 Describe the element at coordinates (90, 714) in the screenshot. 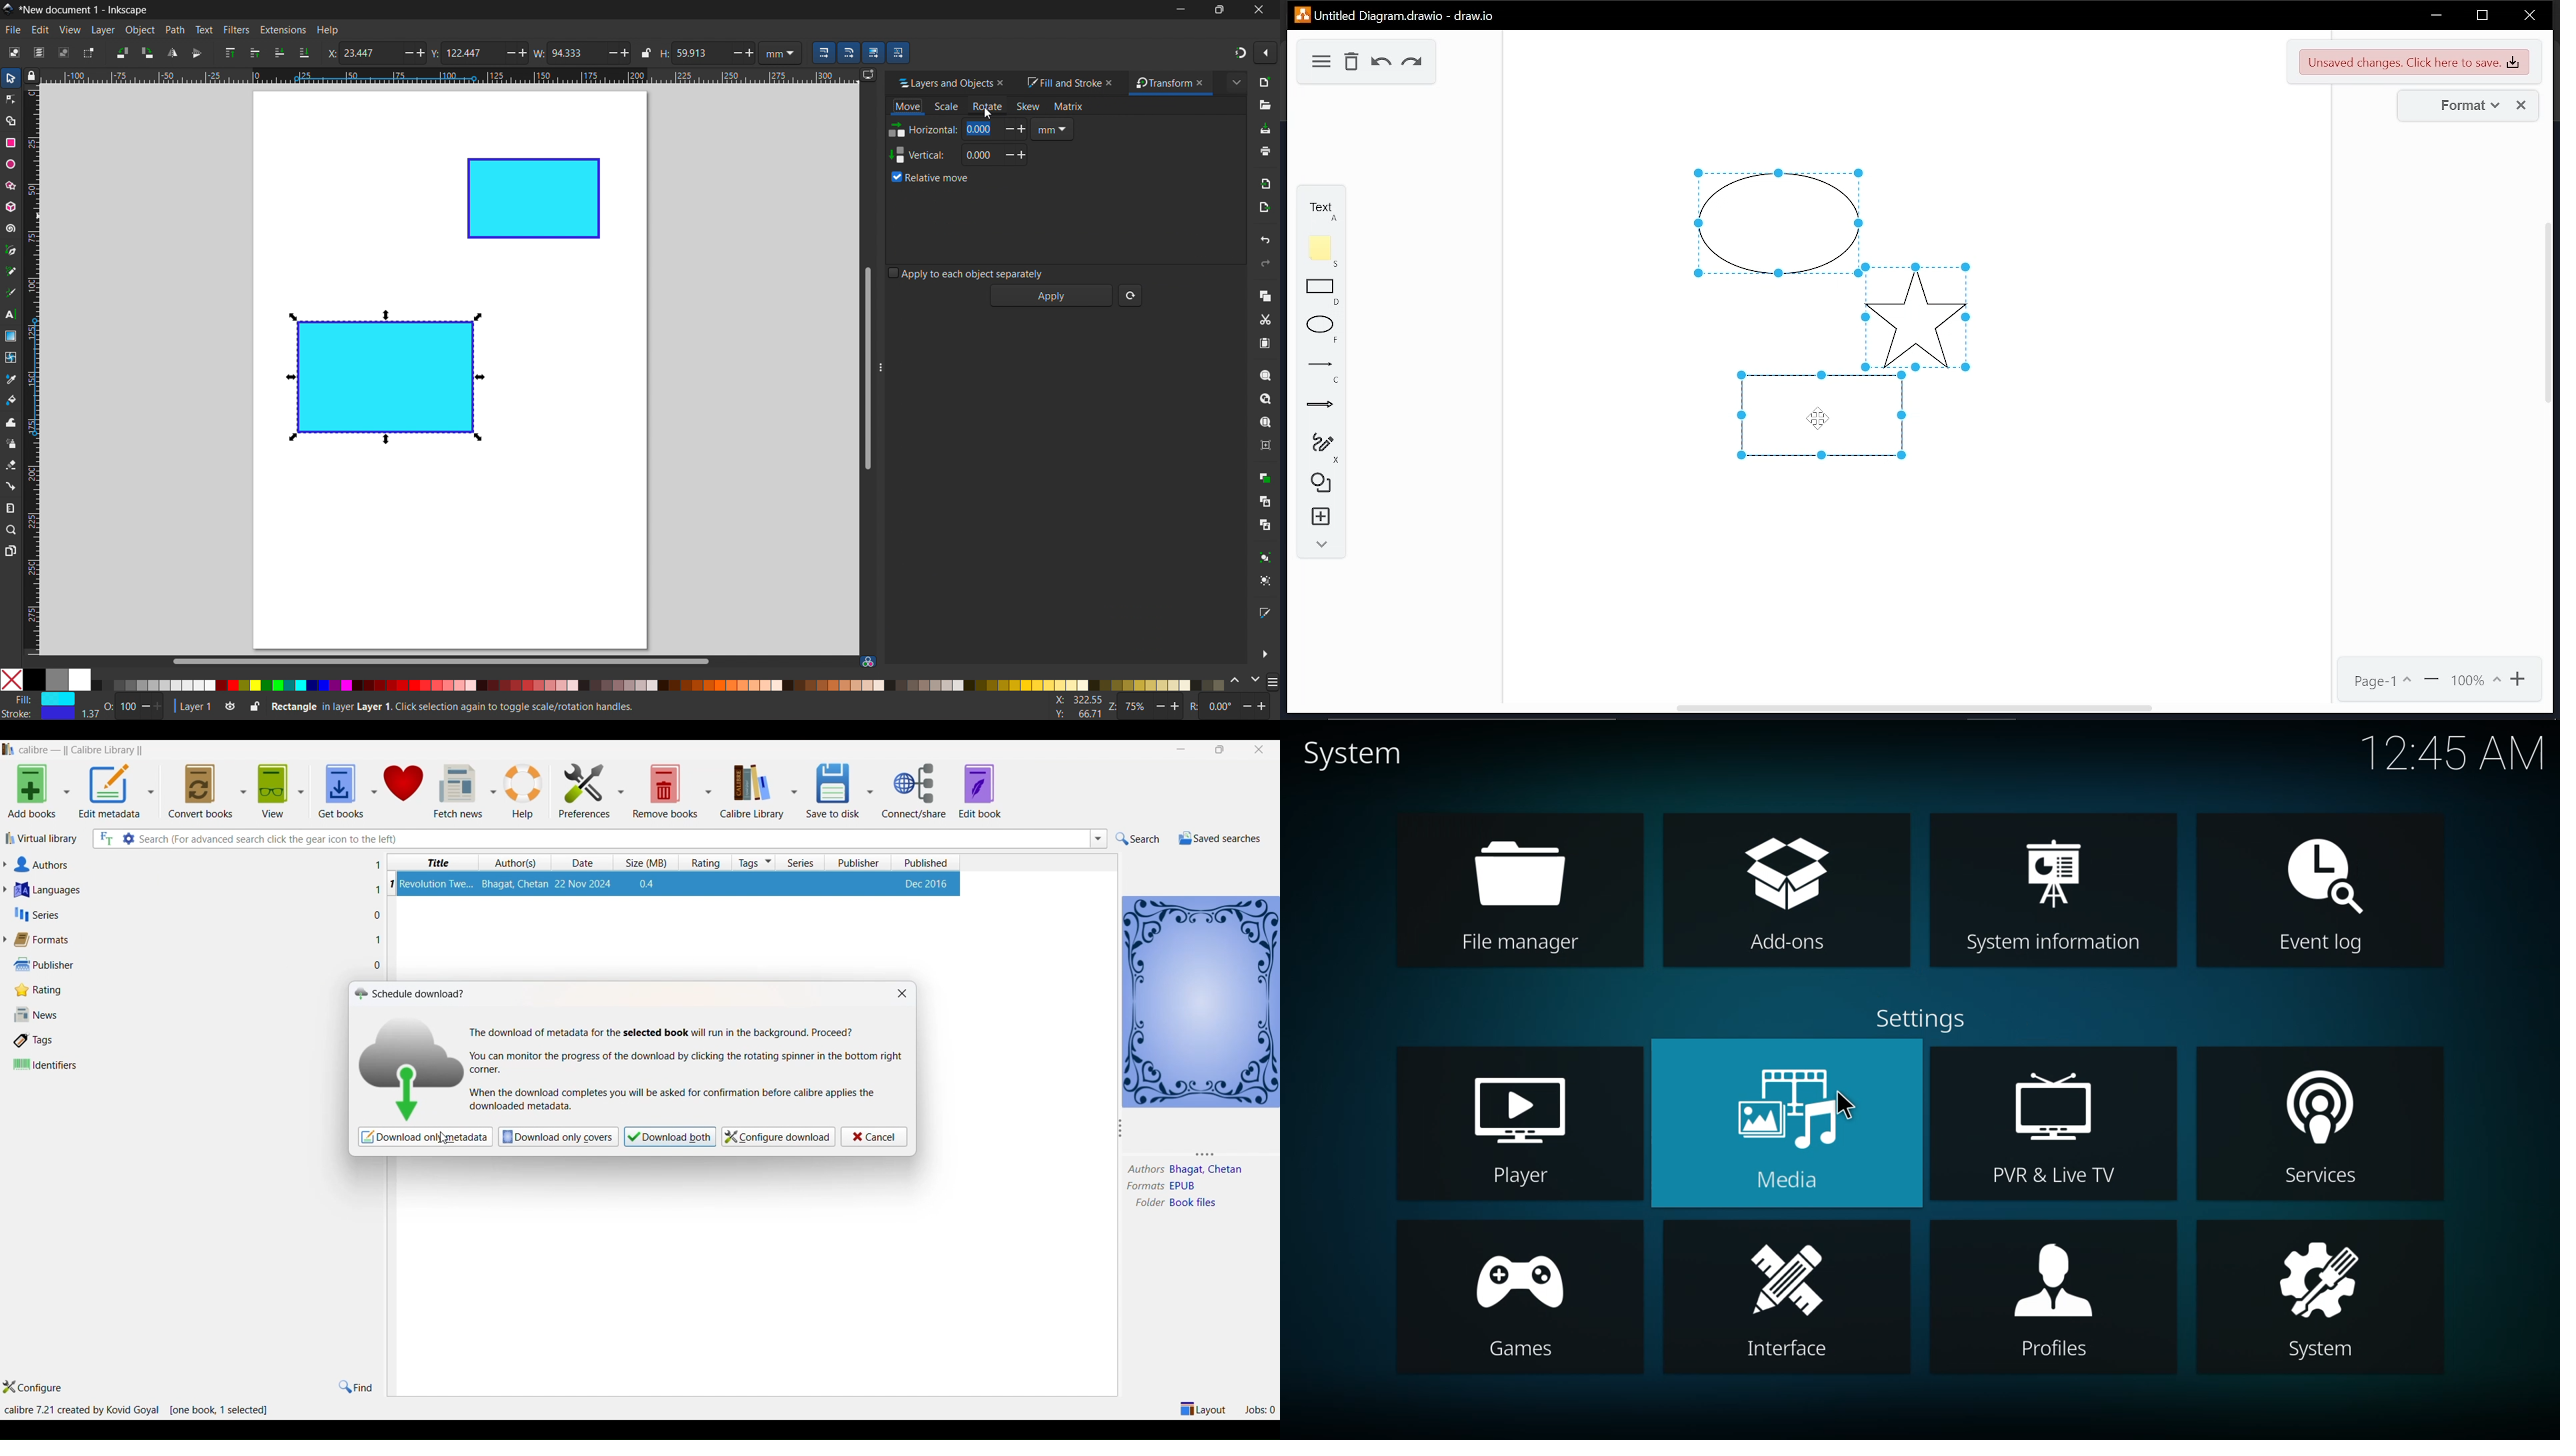

I see `width of stroke` at that location.